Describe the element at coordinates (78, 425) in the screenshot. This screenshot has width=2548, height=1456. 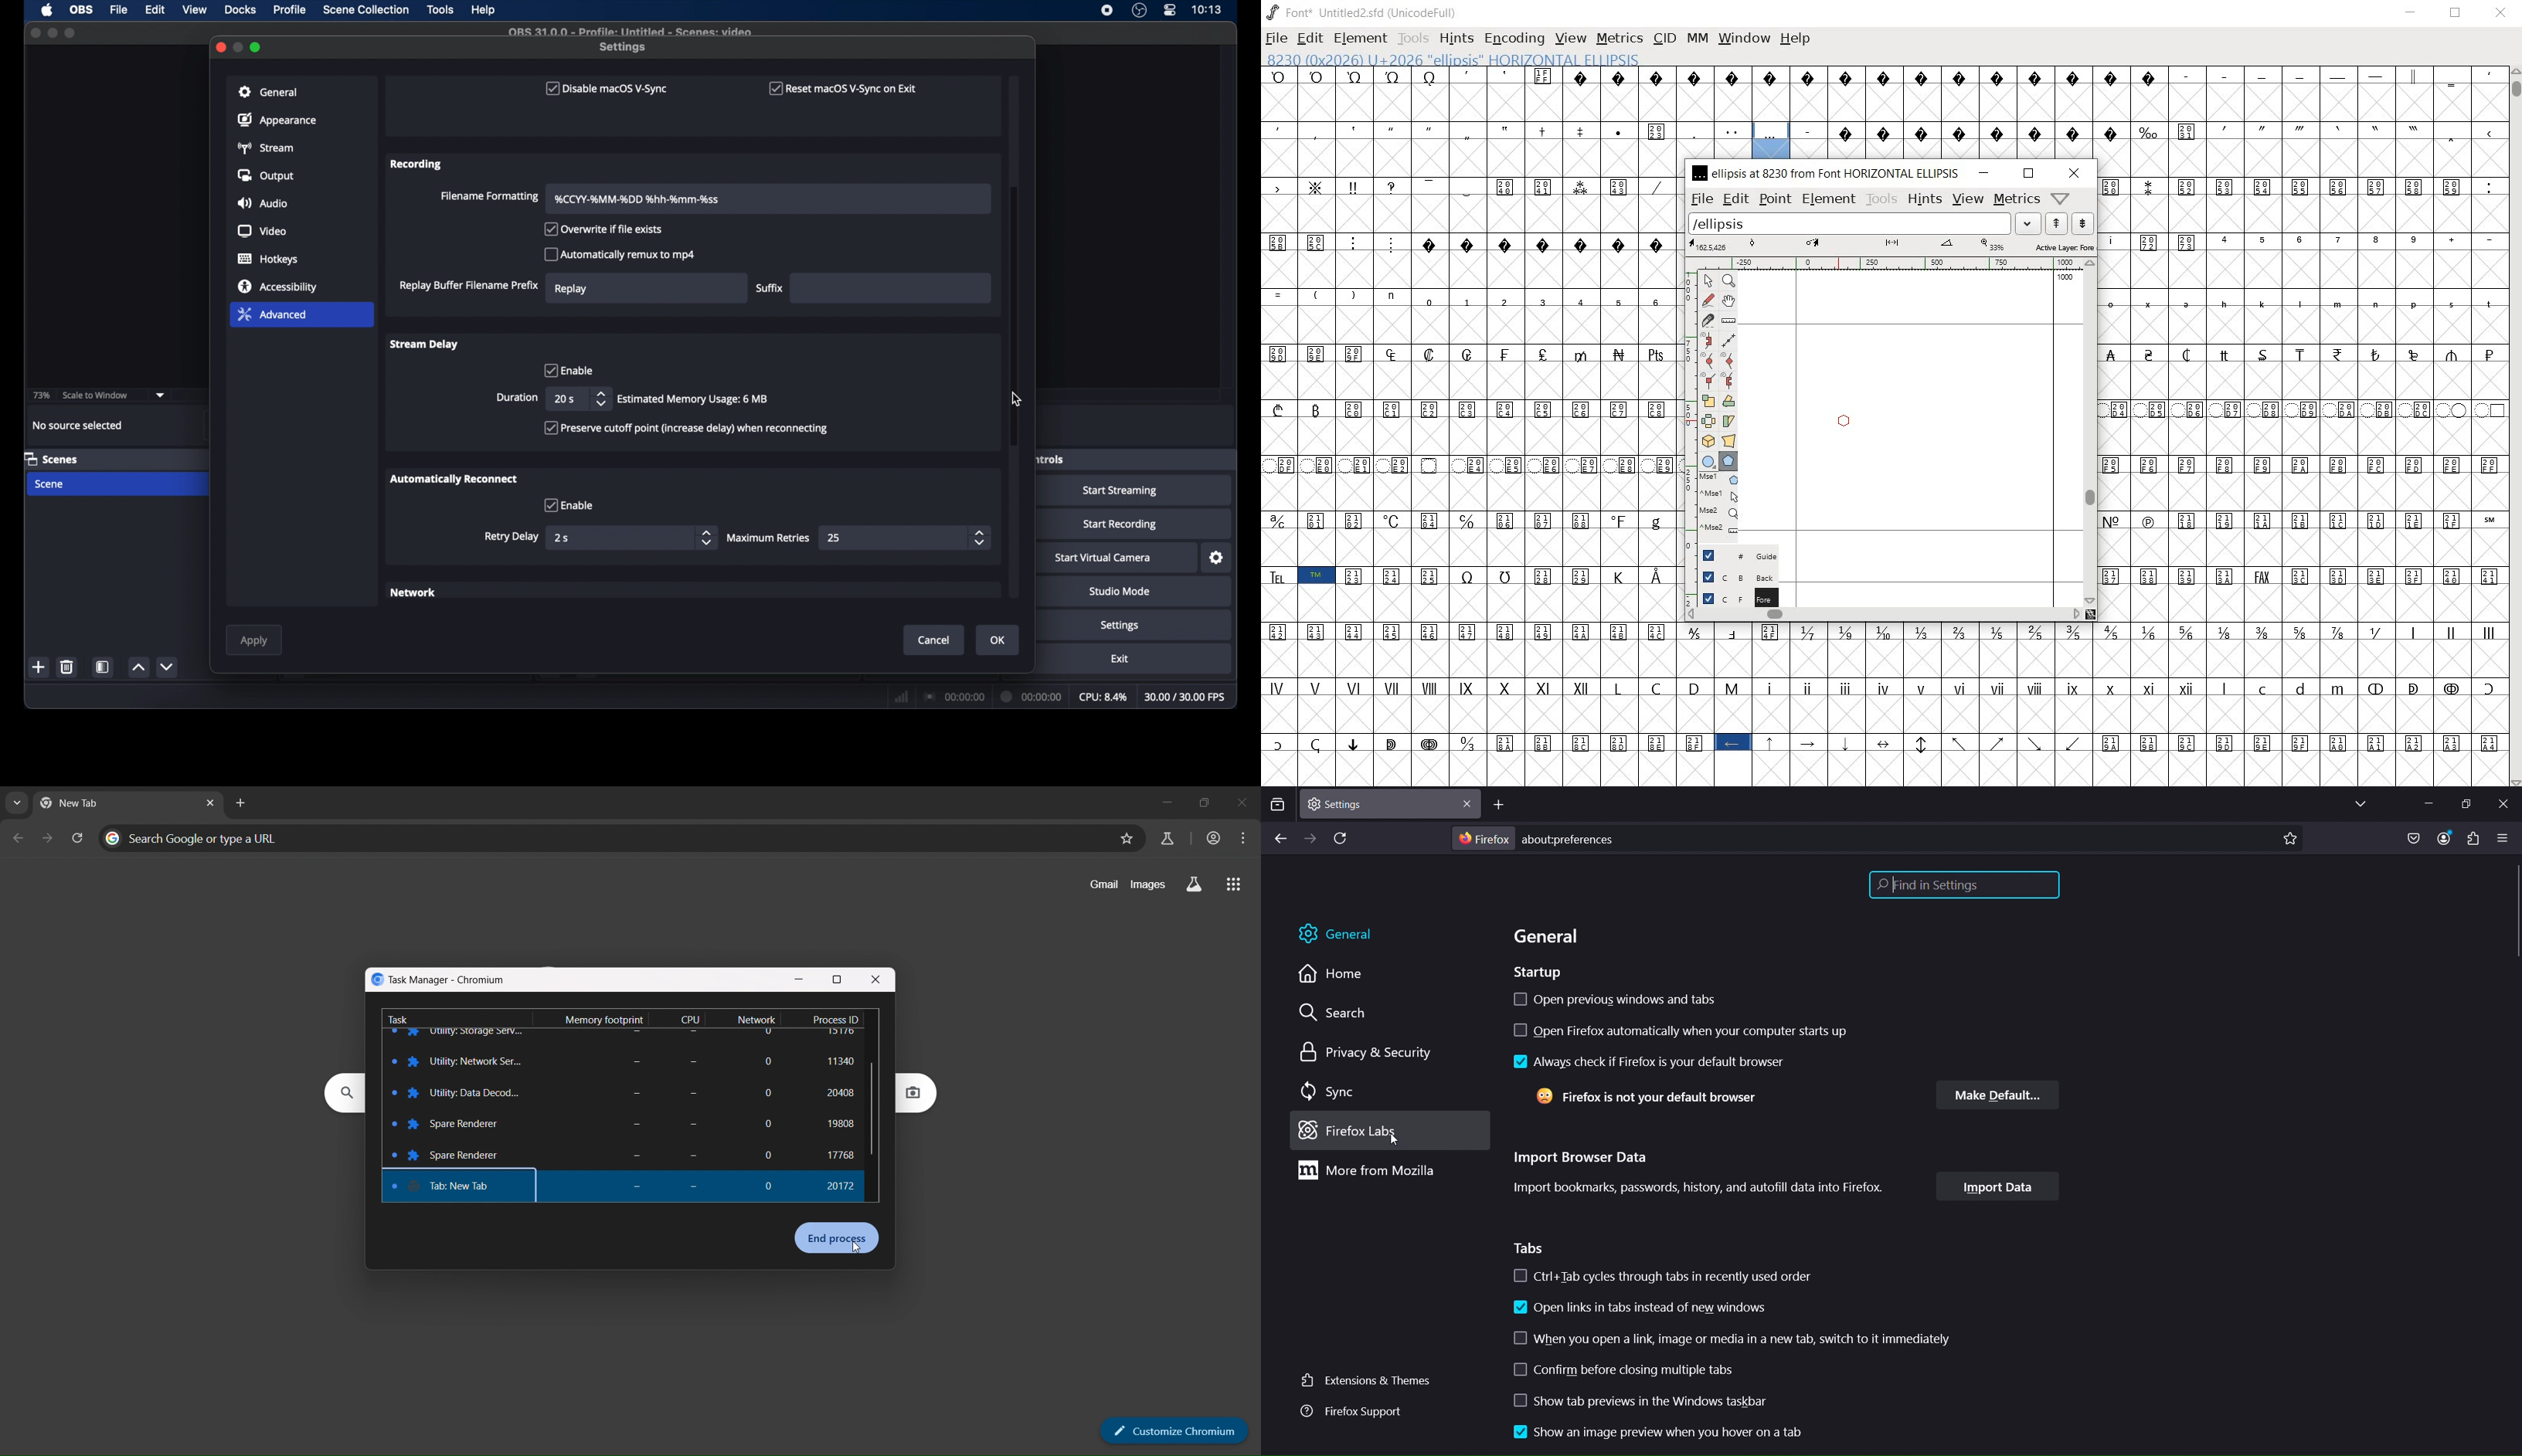
I see `no source selected` at that location.